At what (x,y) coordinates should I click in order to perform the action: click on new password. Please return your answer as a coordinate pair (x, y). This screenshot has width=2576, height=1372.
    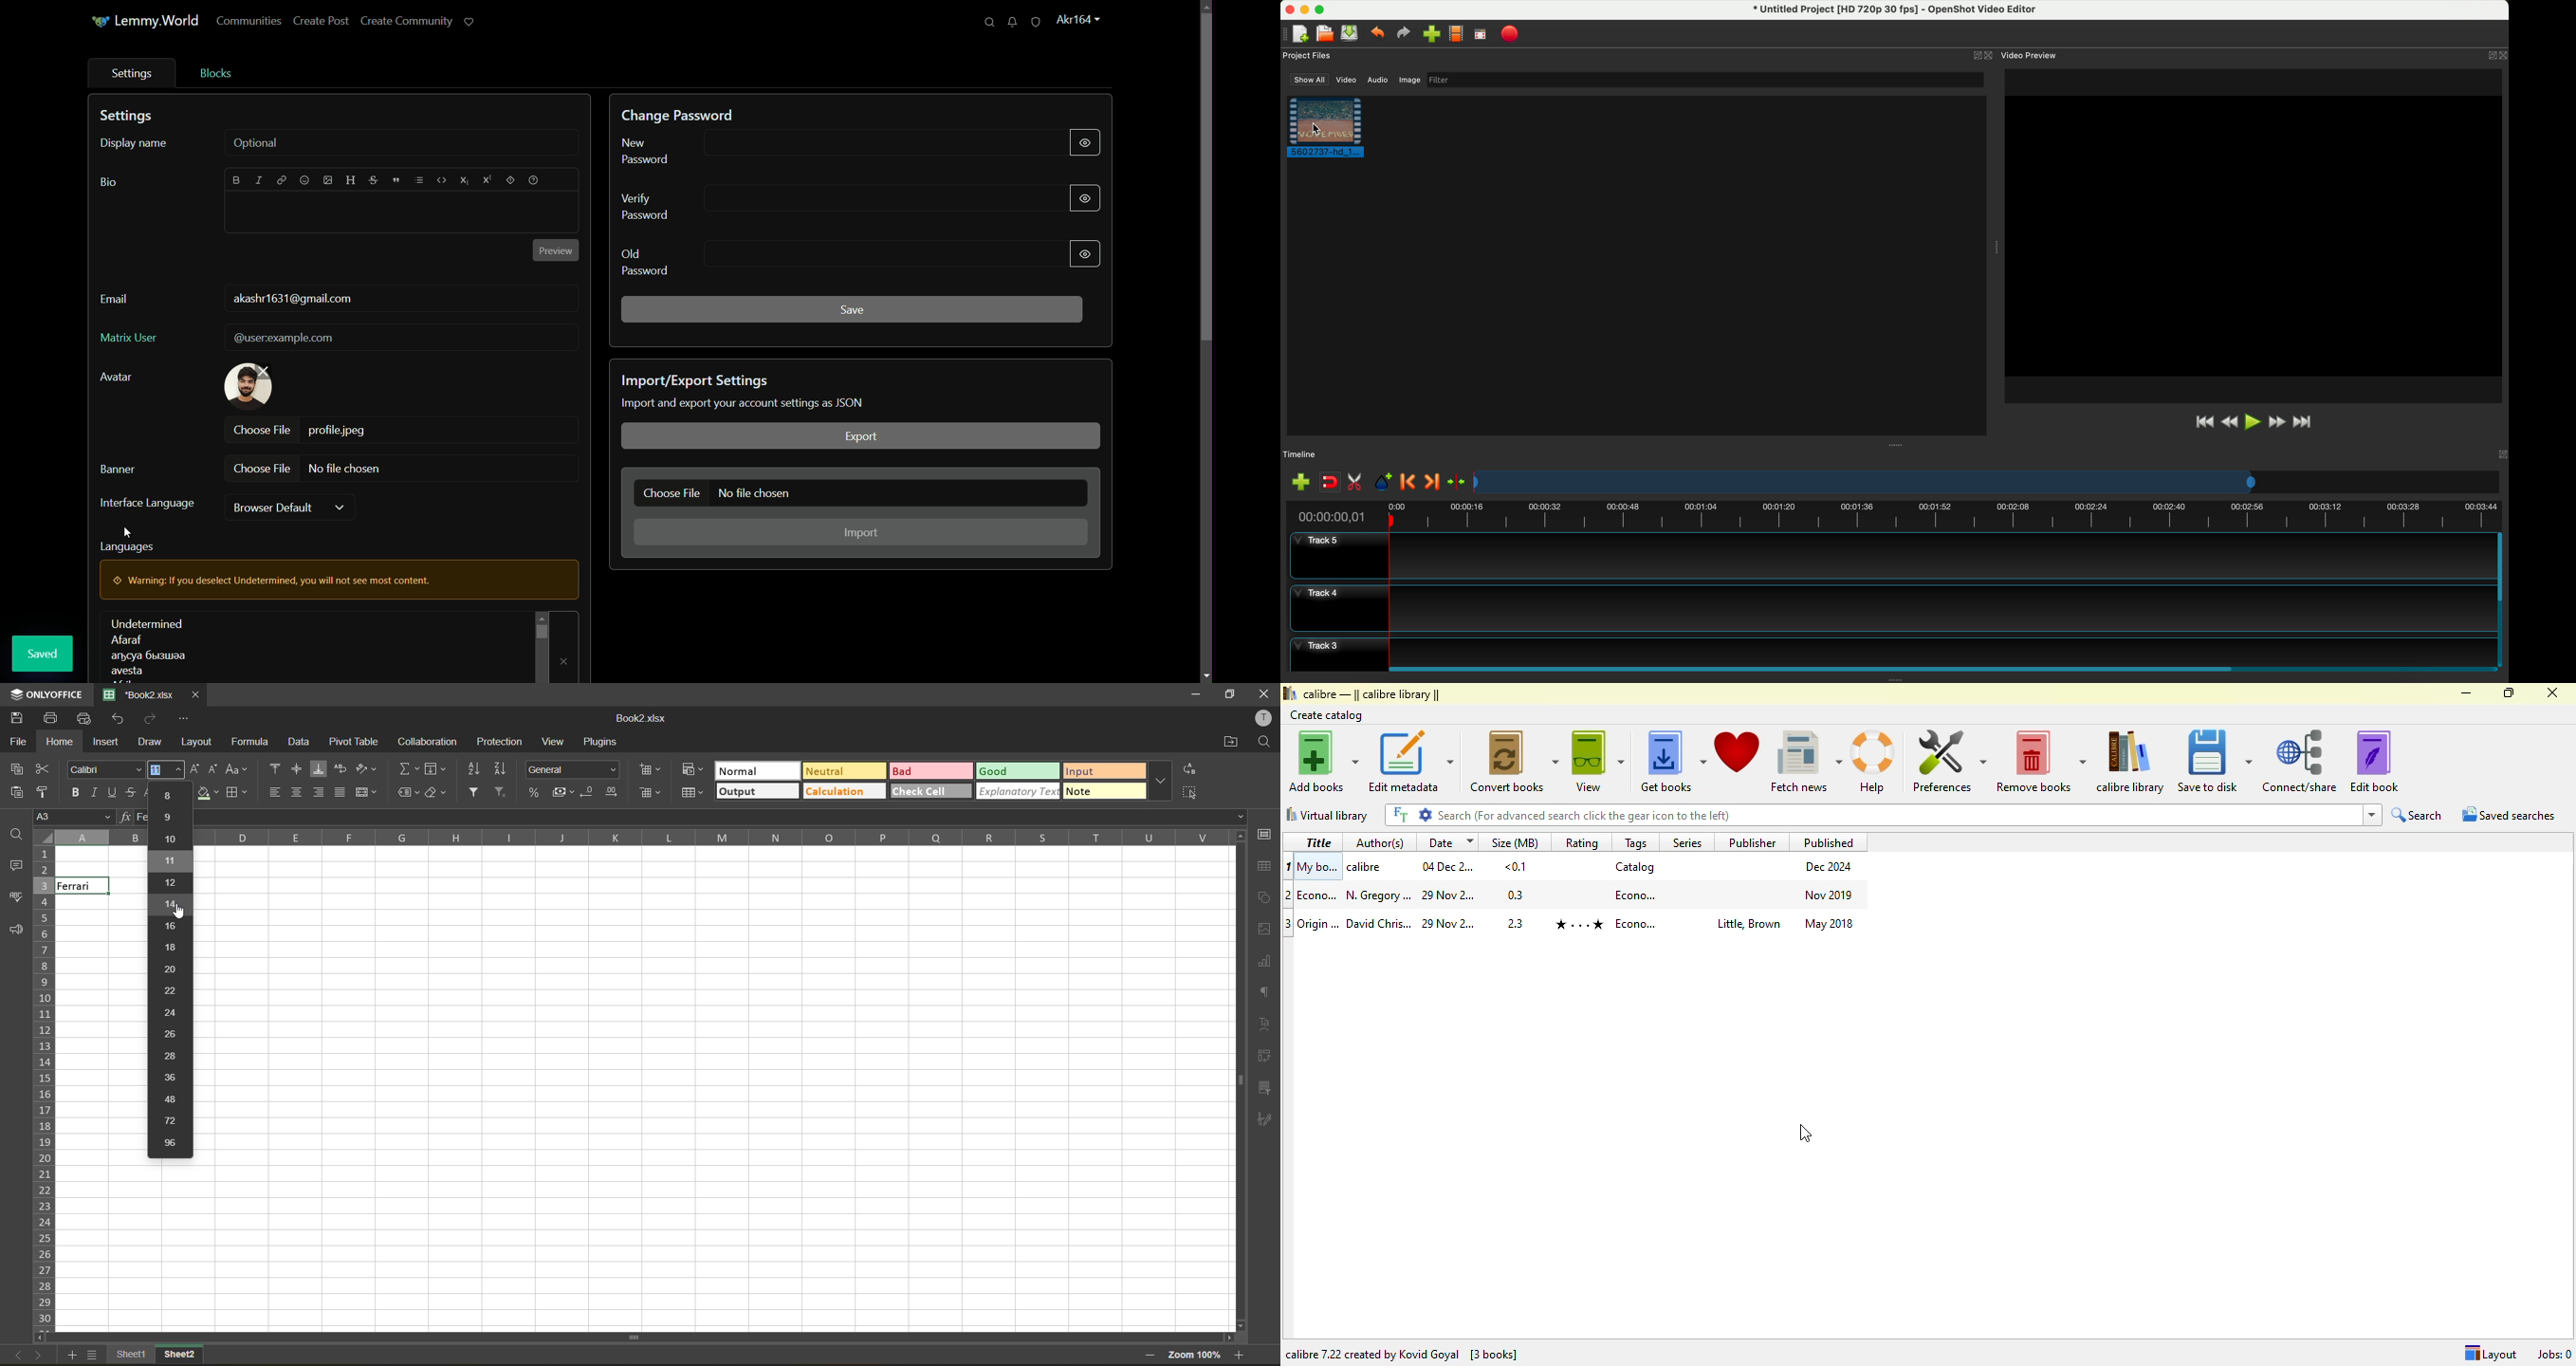
    Looking at the image, I should click on (647, 151).